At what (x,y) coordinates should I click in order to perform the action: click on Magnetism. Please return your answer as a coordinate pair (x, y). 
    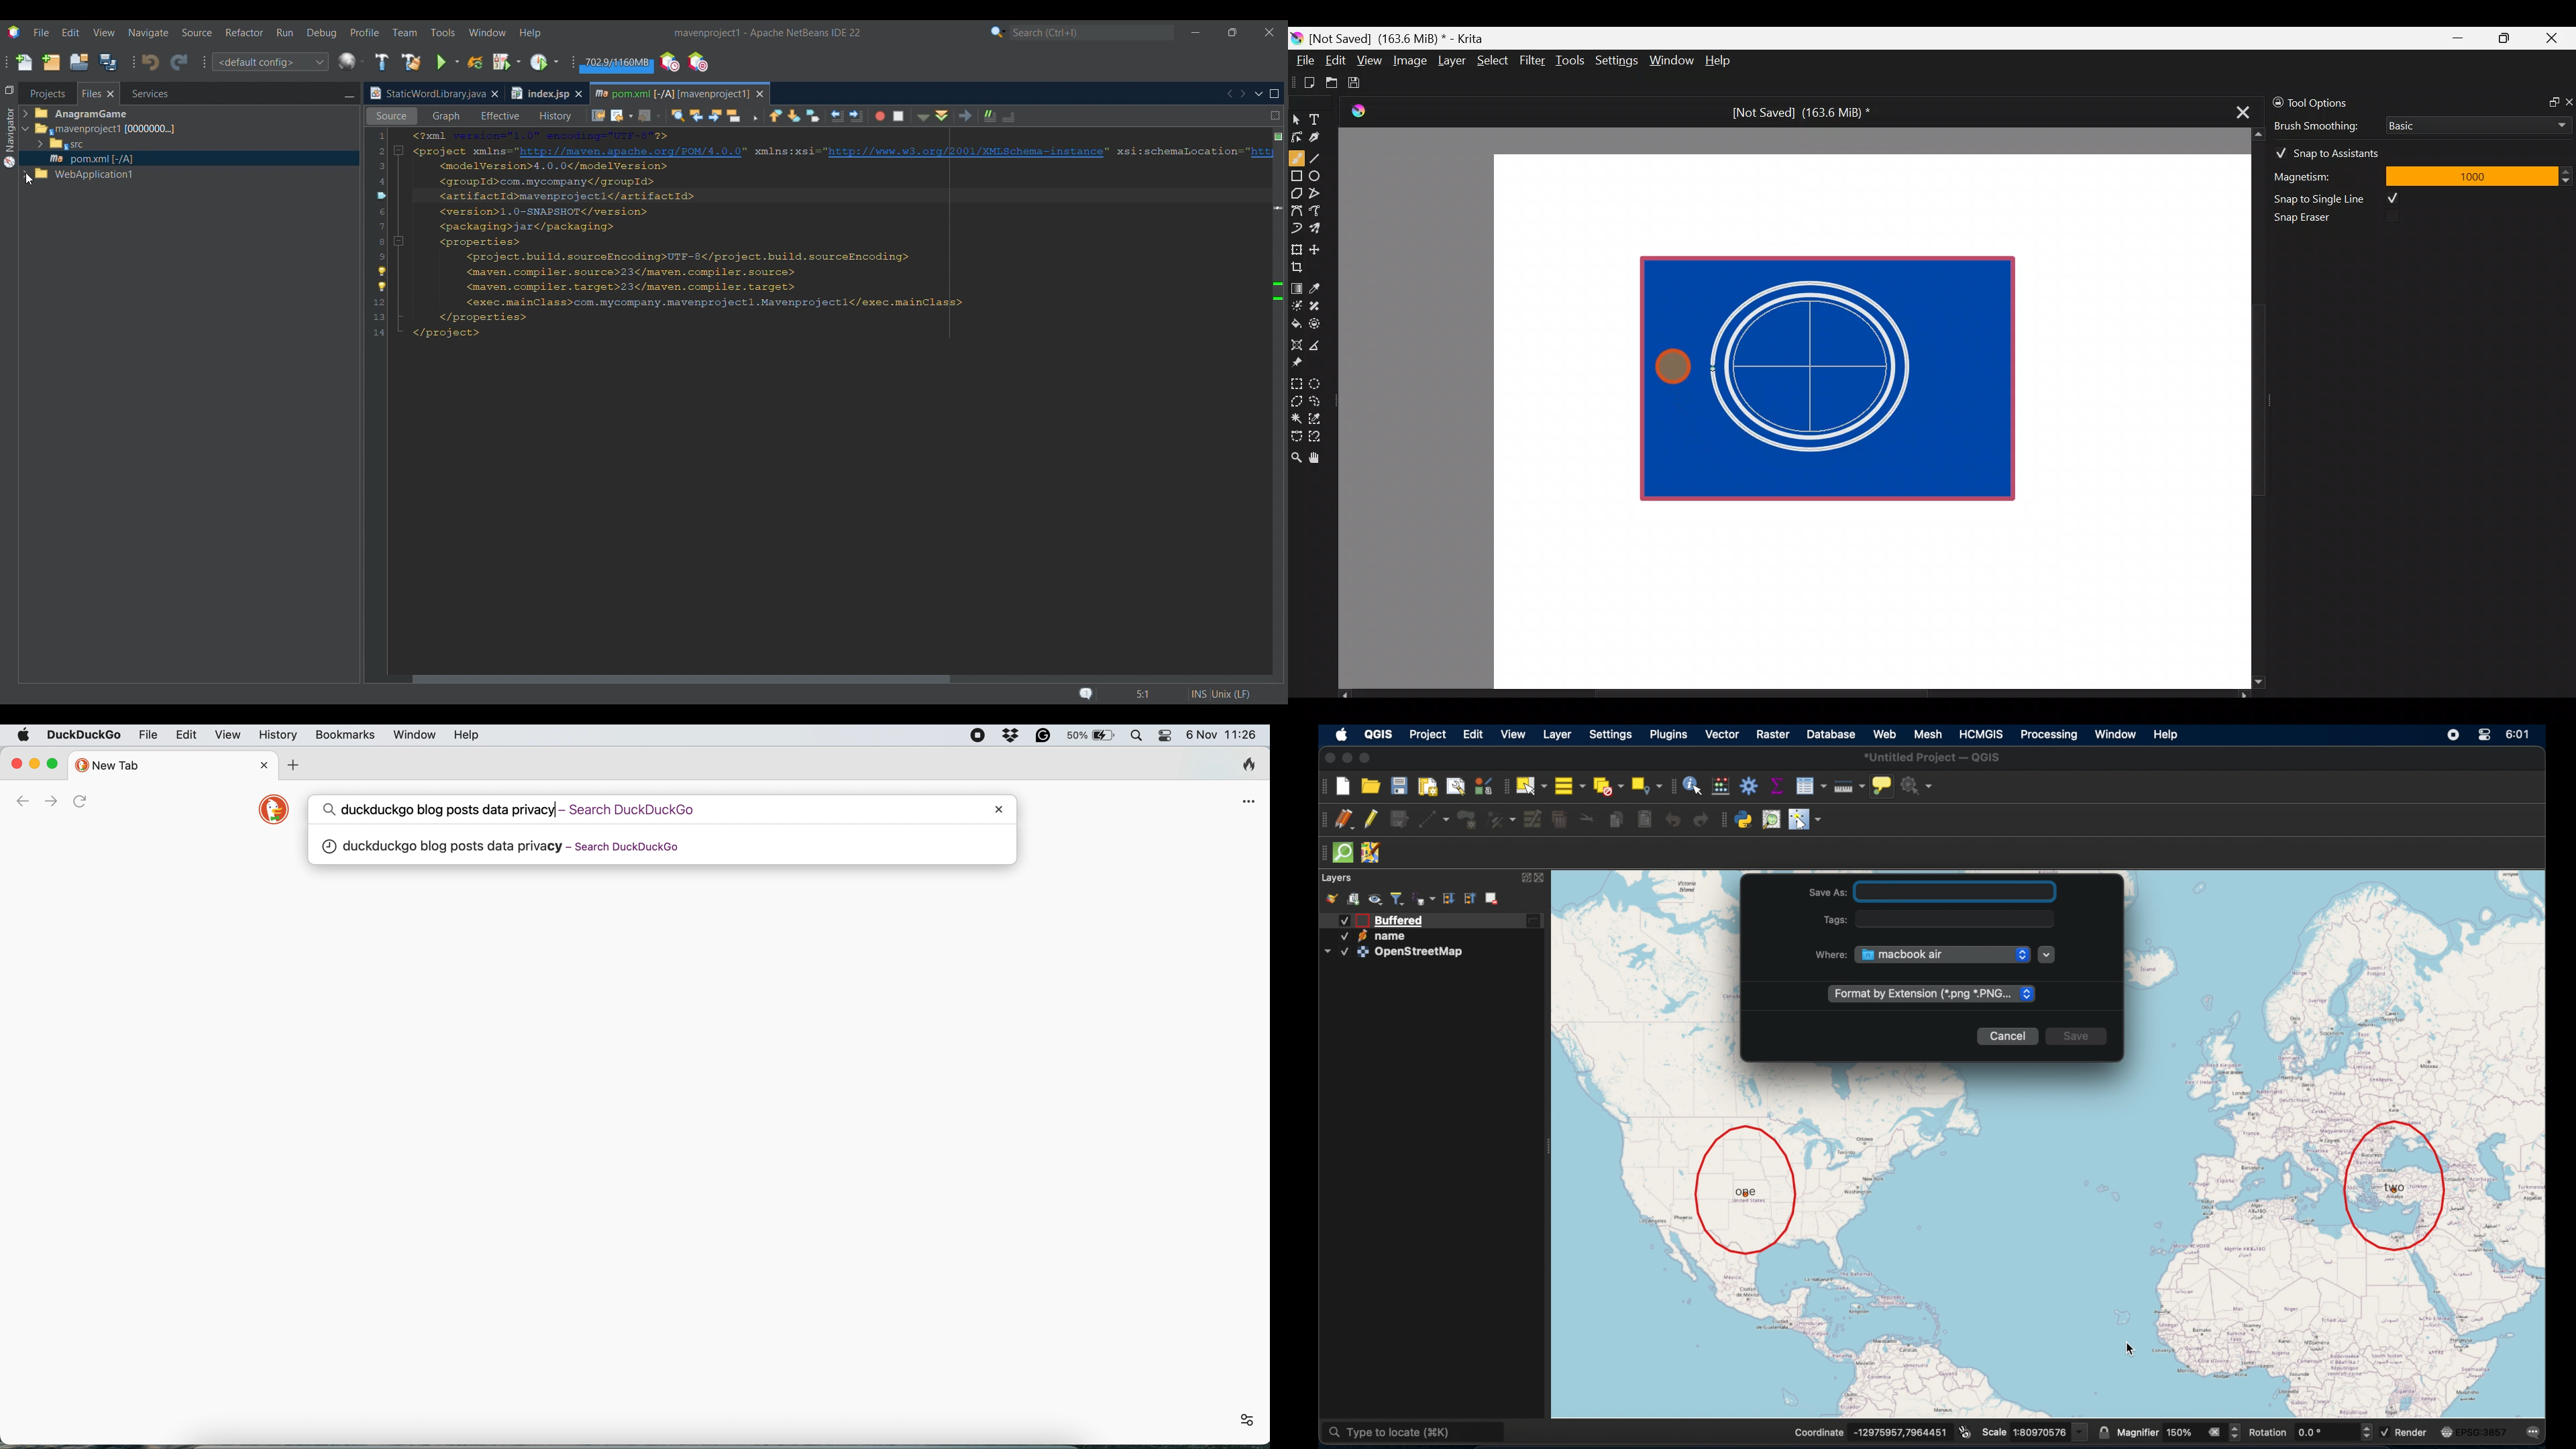
    Looking at the image, I should click on (2321, 174).